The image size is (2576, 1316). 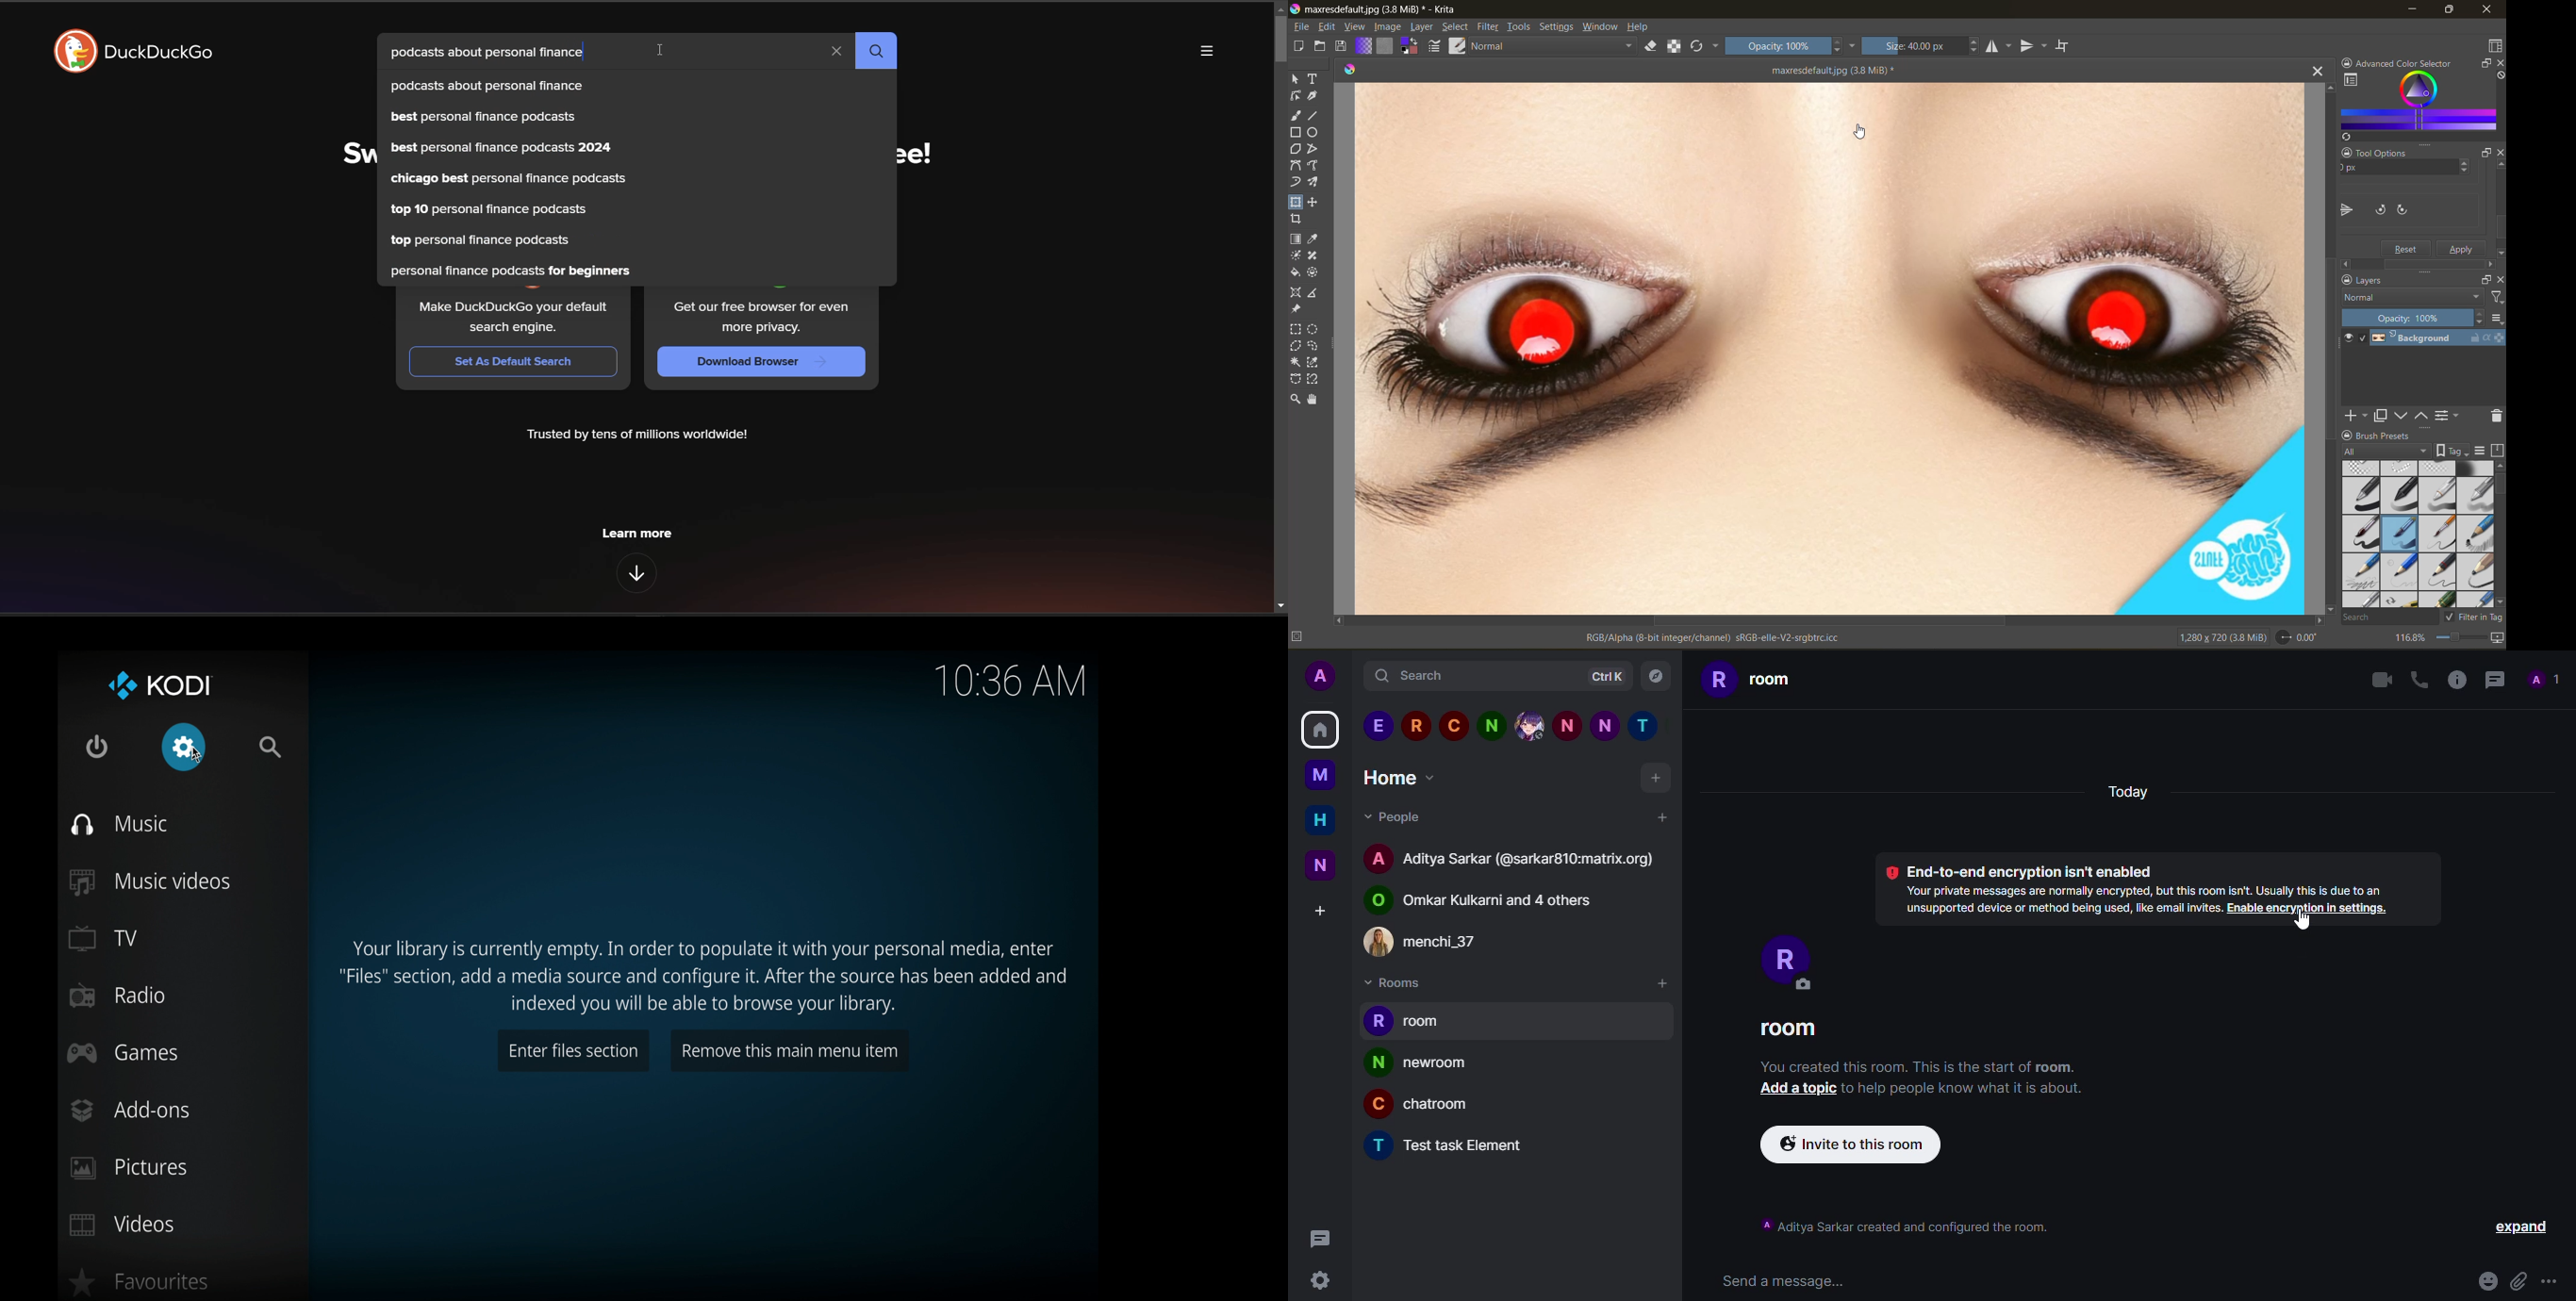 I want to click on podcasts about personal finance, so click(x=484, y=87).